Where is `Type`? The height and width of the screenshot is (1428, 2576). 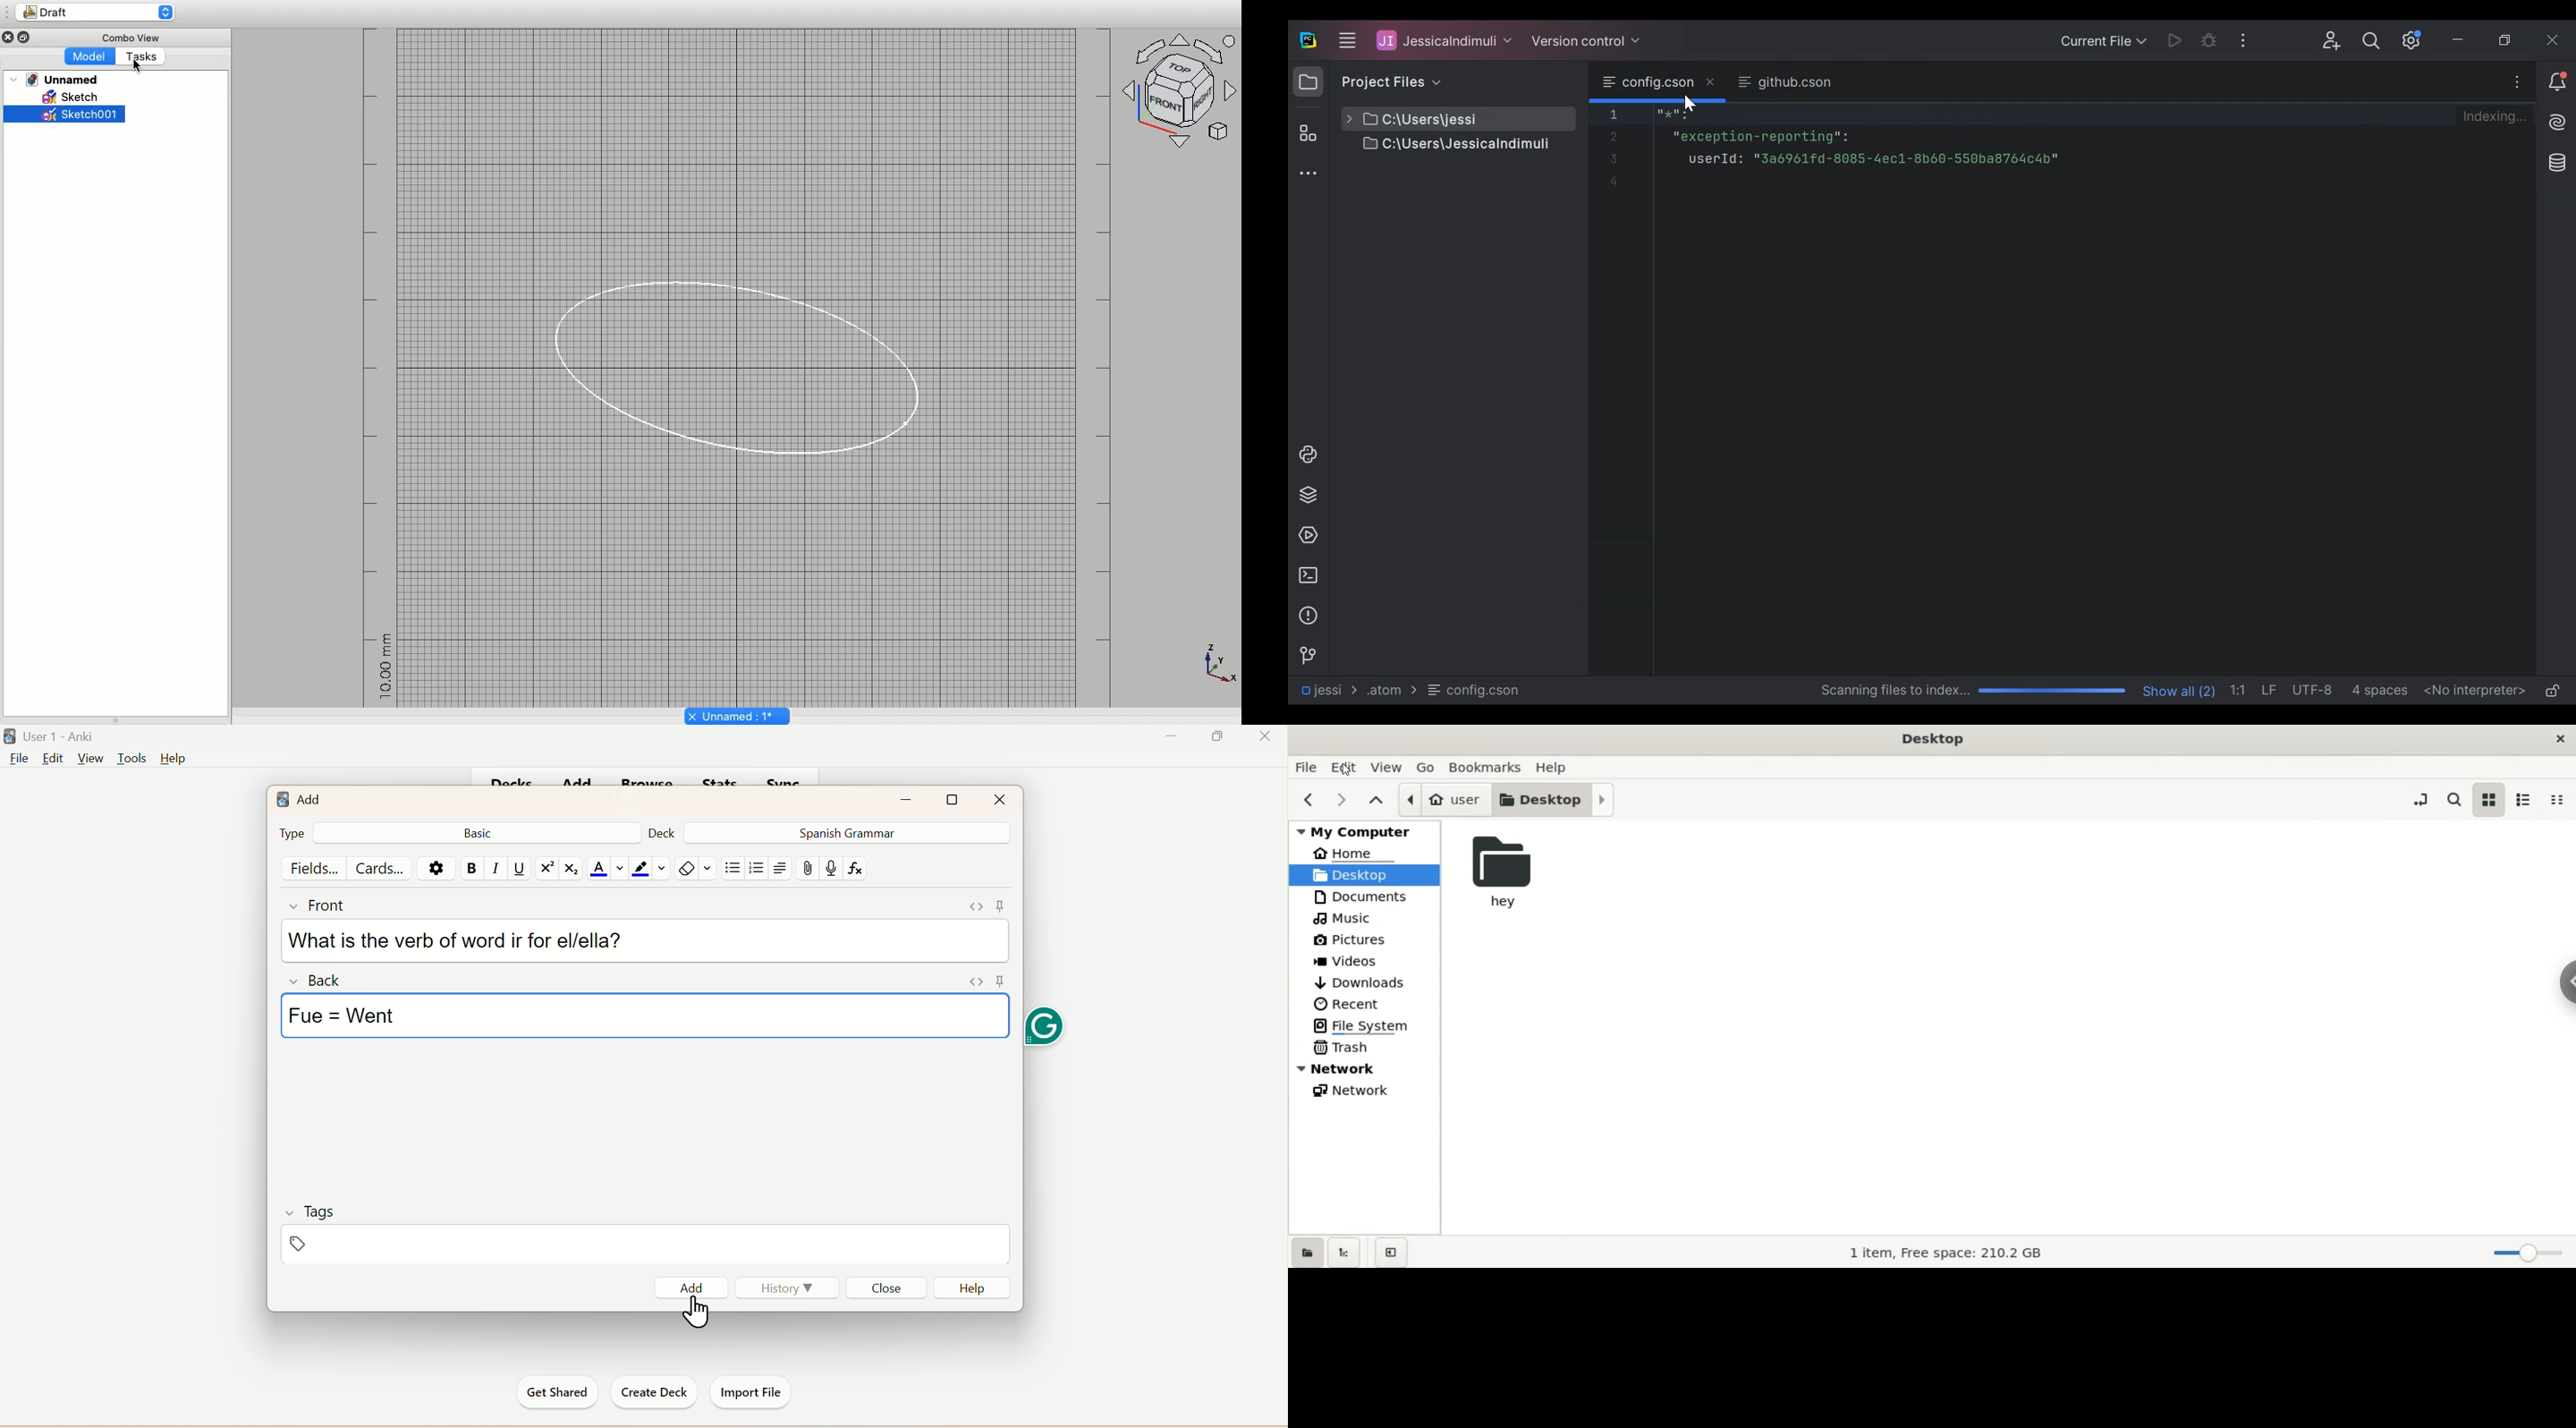
Type is located at coordinates (290, 833).